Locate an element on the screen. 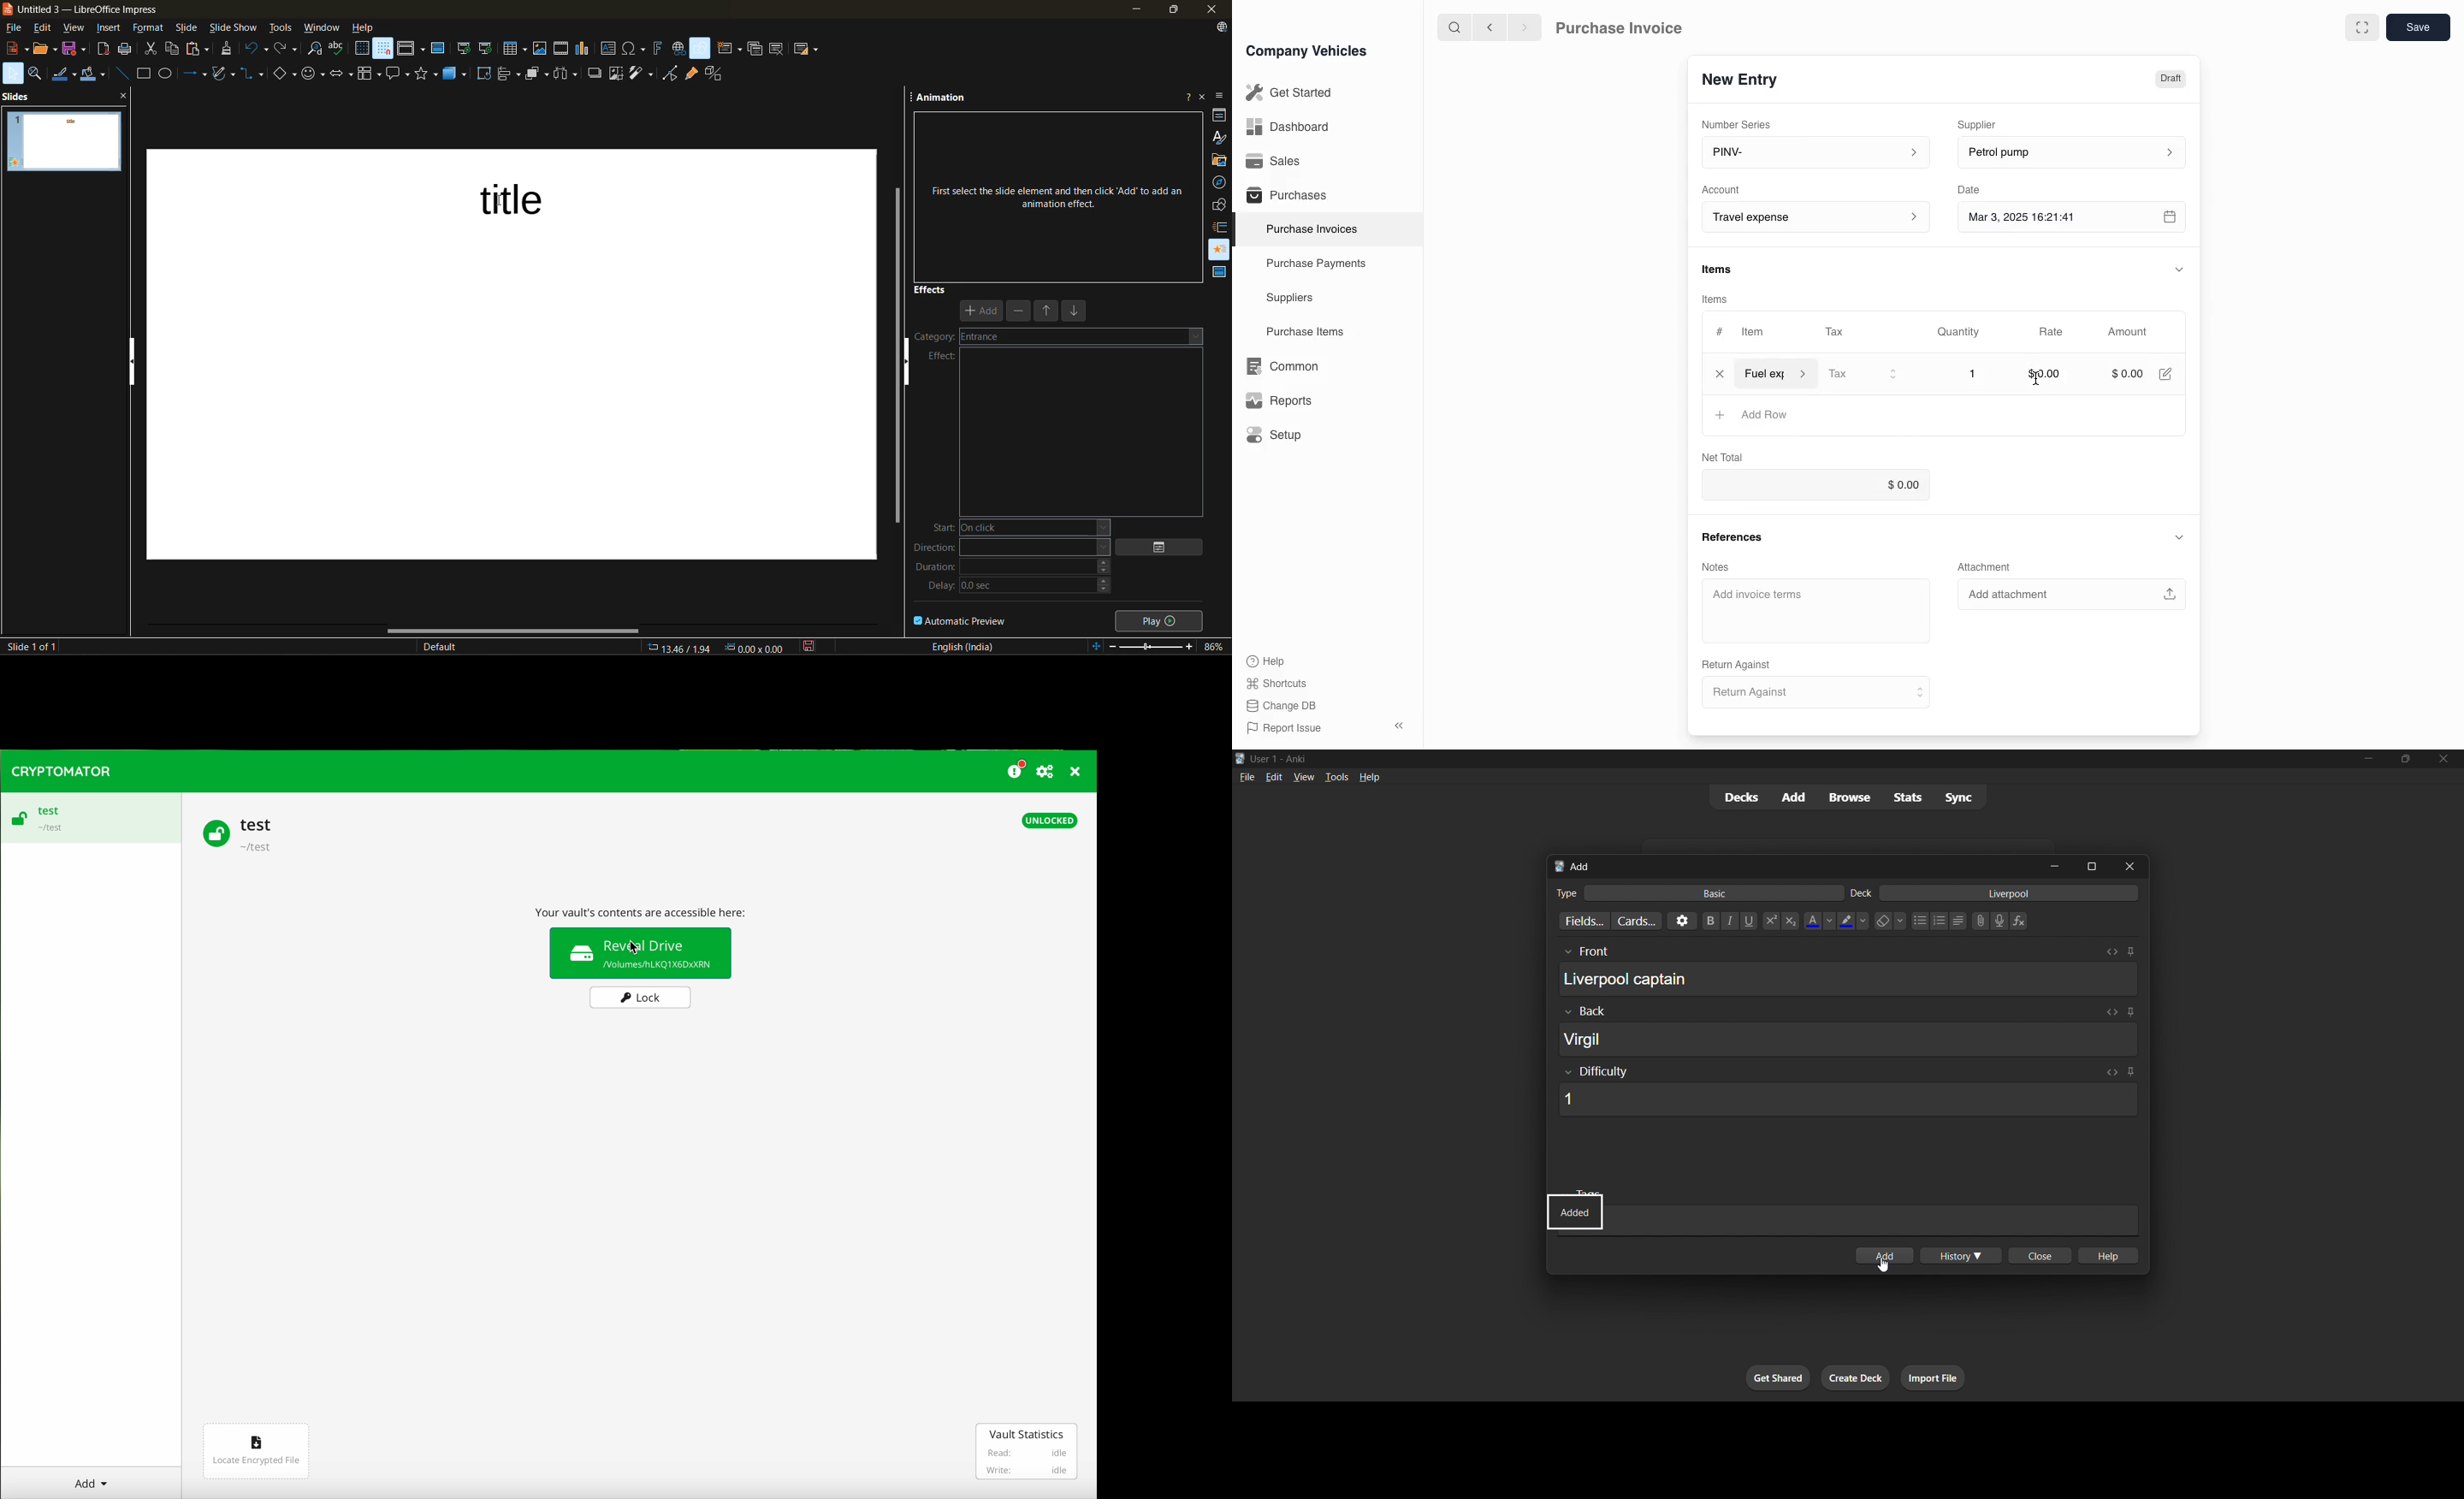 This screenshot has width=2464, height=1512. move down is located at coordinates (1076, 313).